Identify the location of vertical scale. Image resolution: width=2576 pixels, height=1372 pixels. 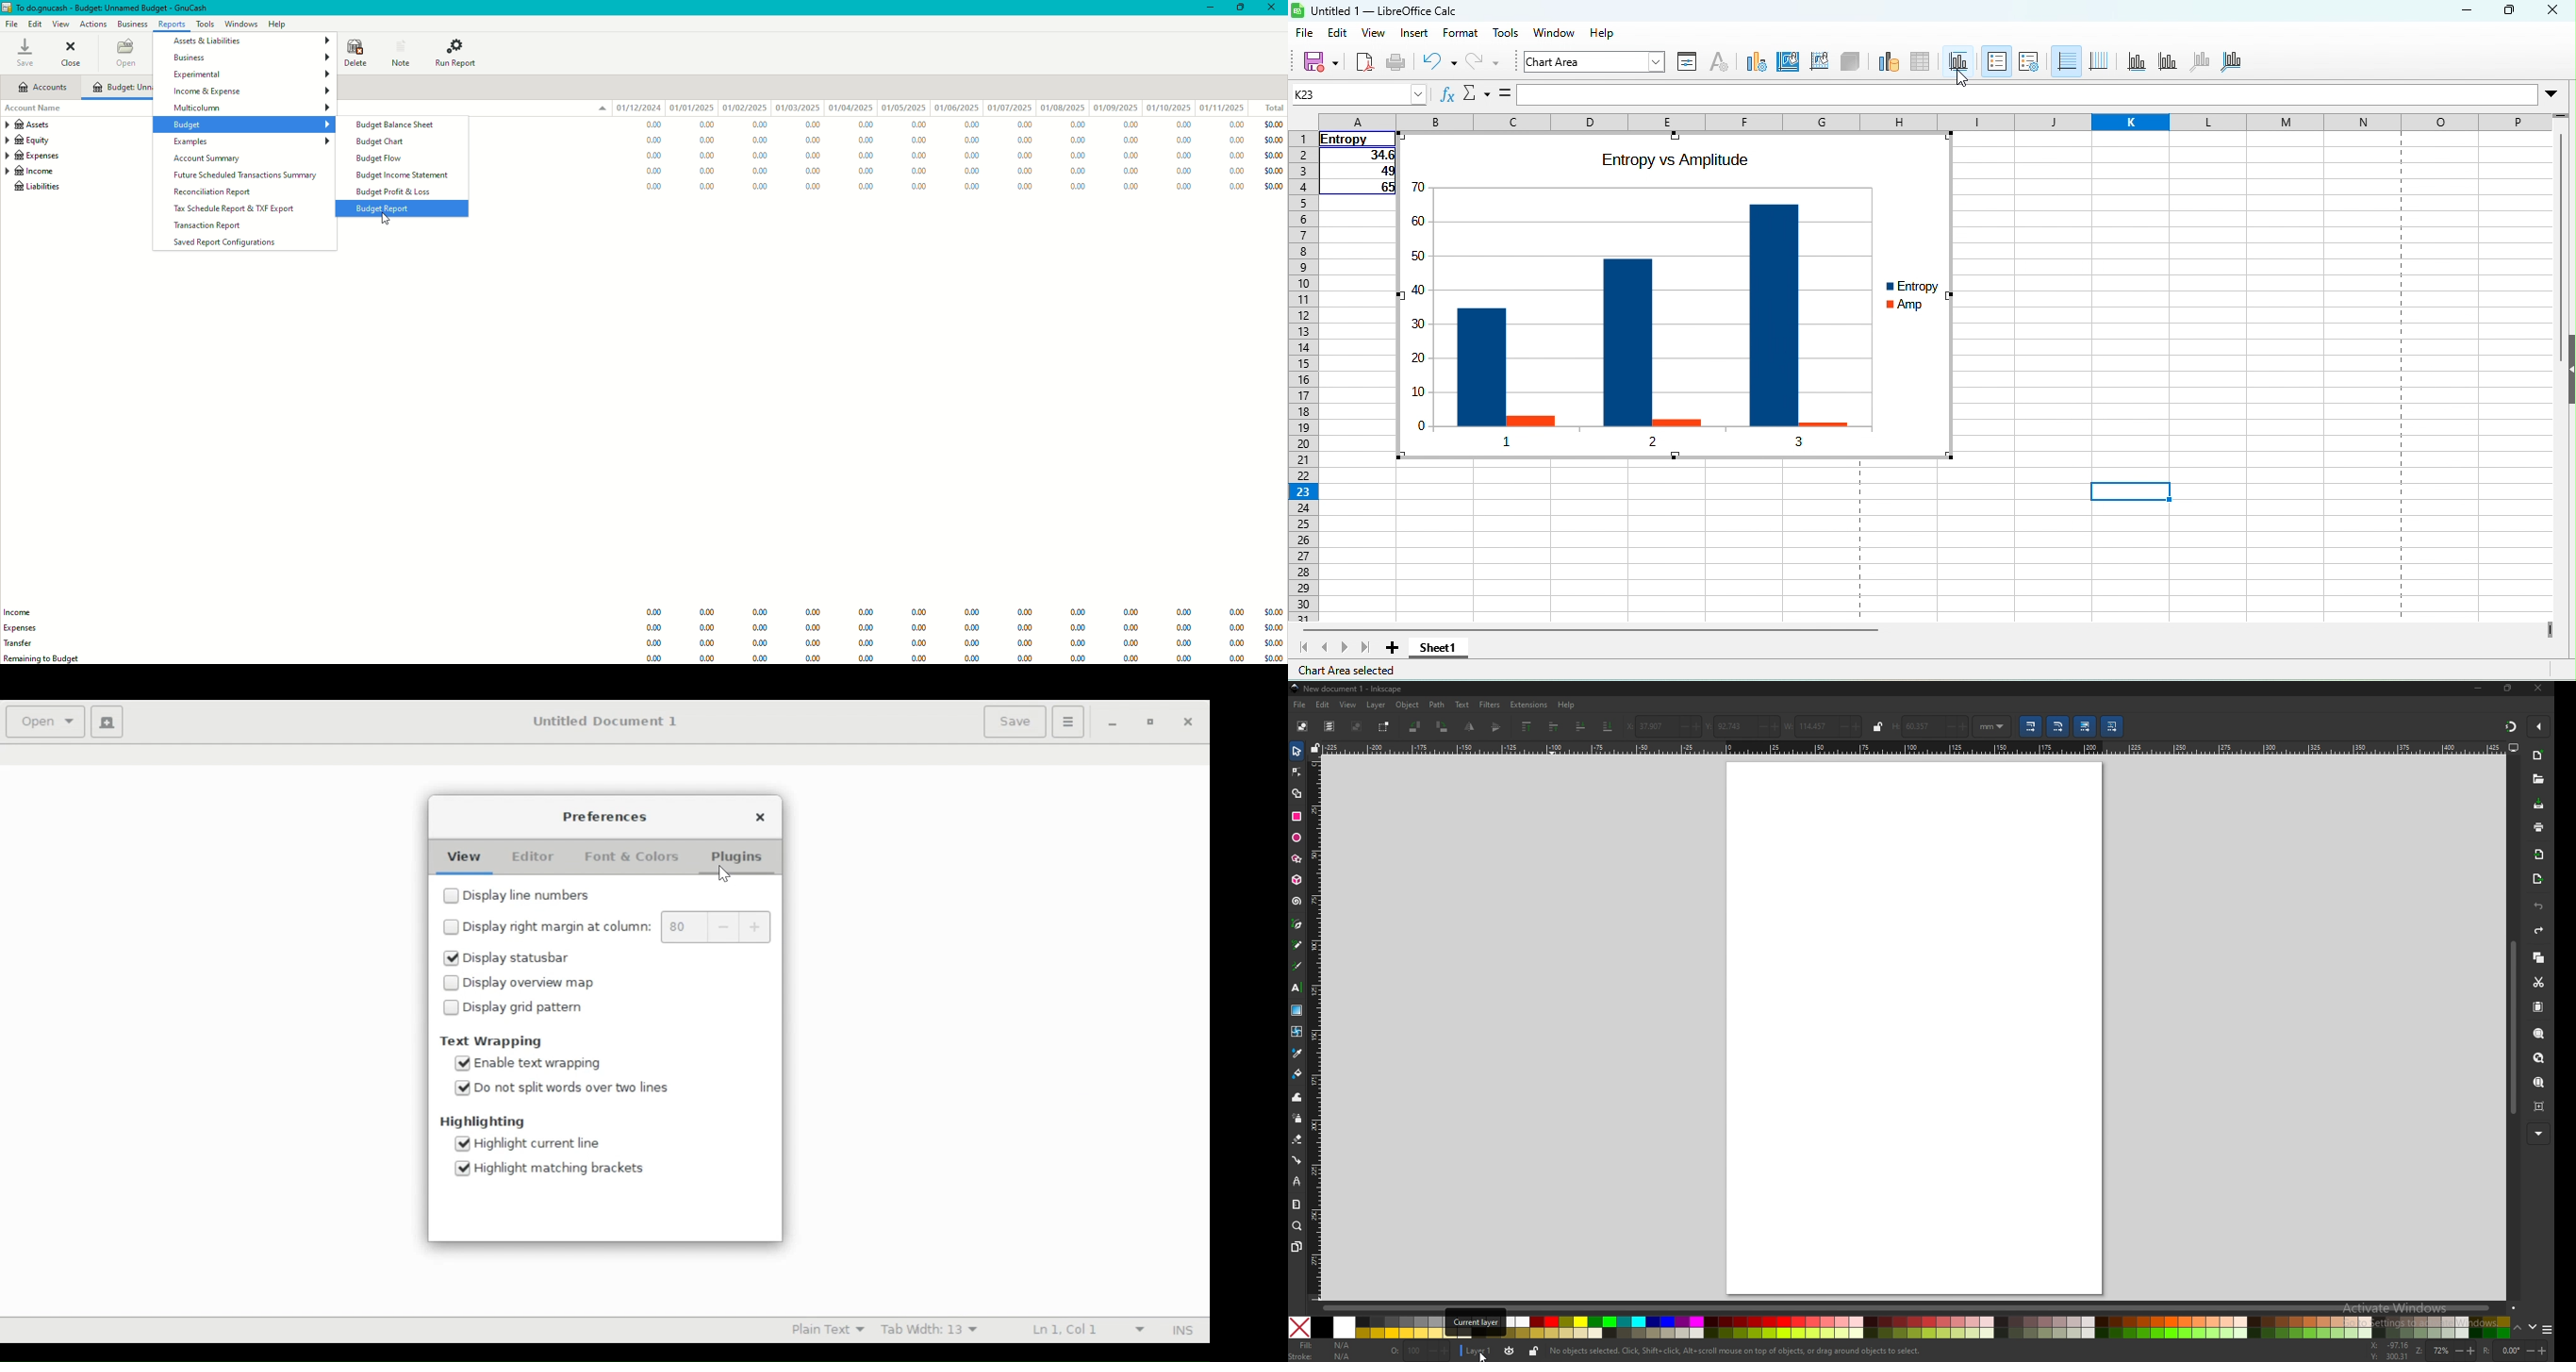
(1316, 1025).